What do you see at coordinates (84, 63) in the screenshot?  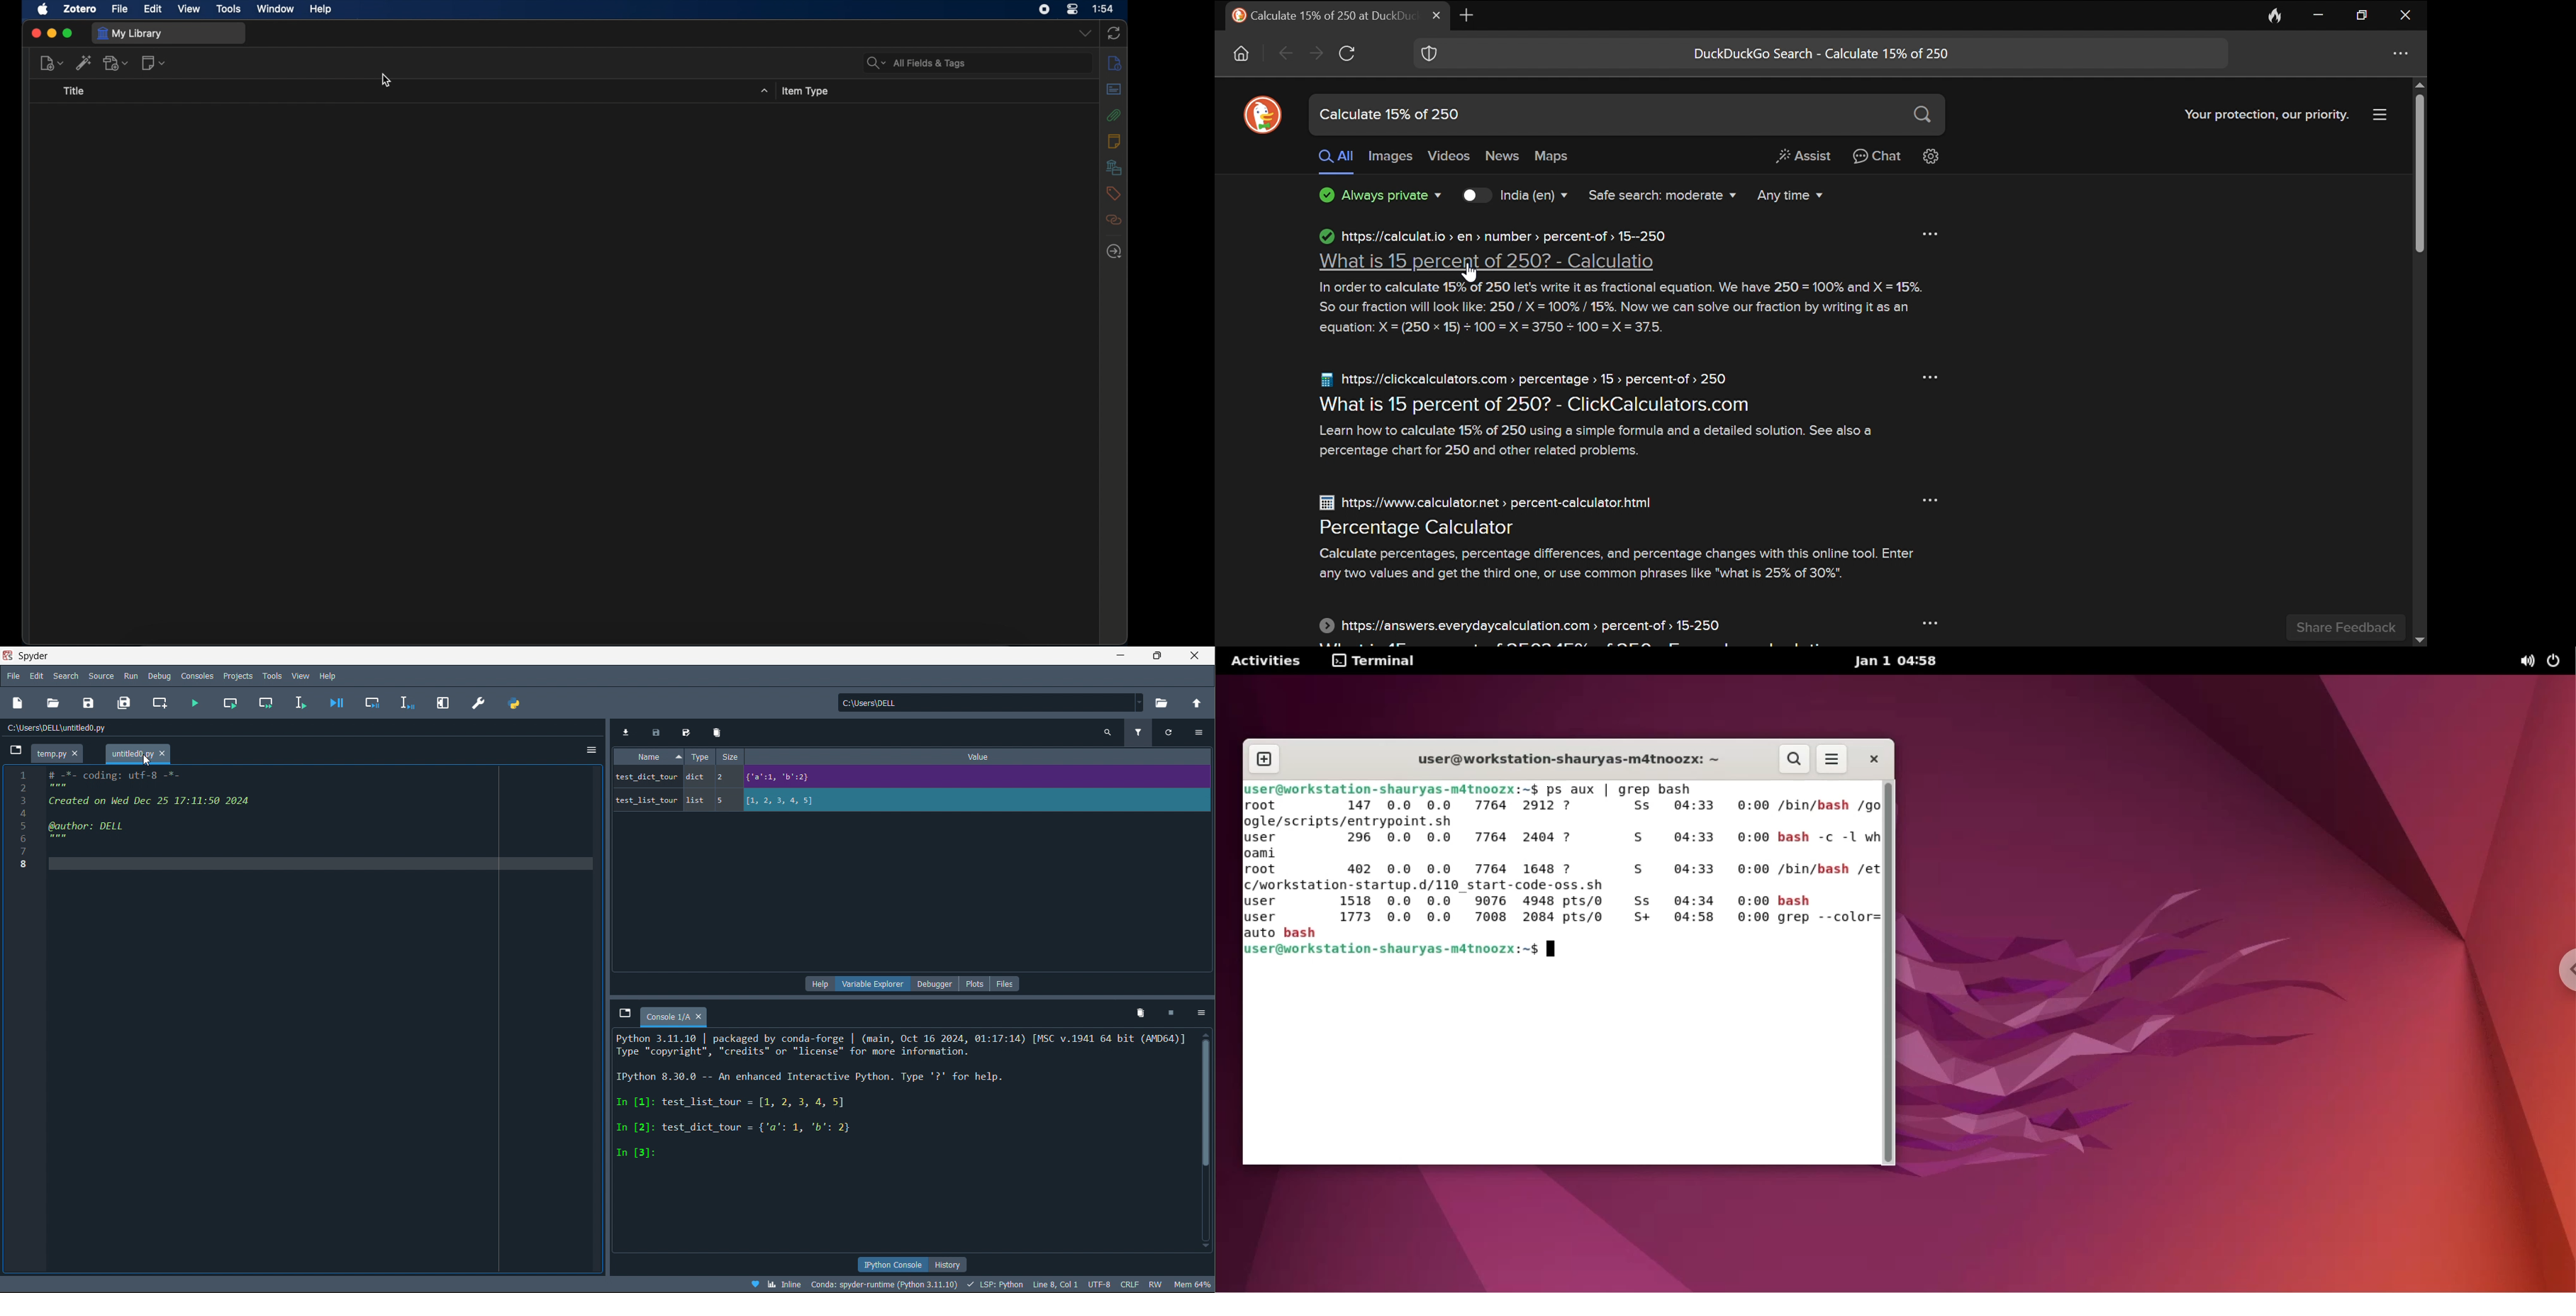 I see `search` at bounding box center [84, 63].